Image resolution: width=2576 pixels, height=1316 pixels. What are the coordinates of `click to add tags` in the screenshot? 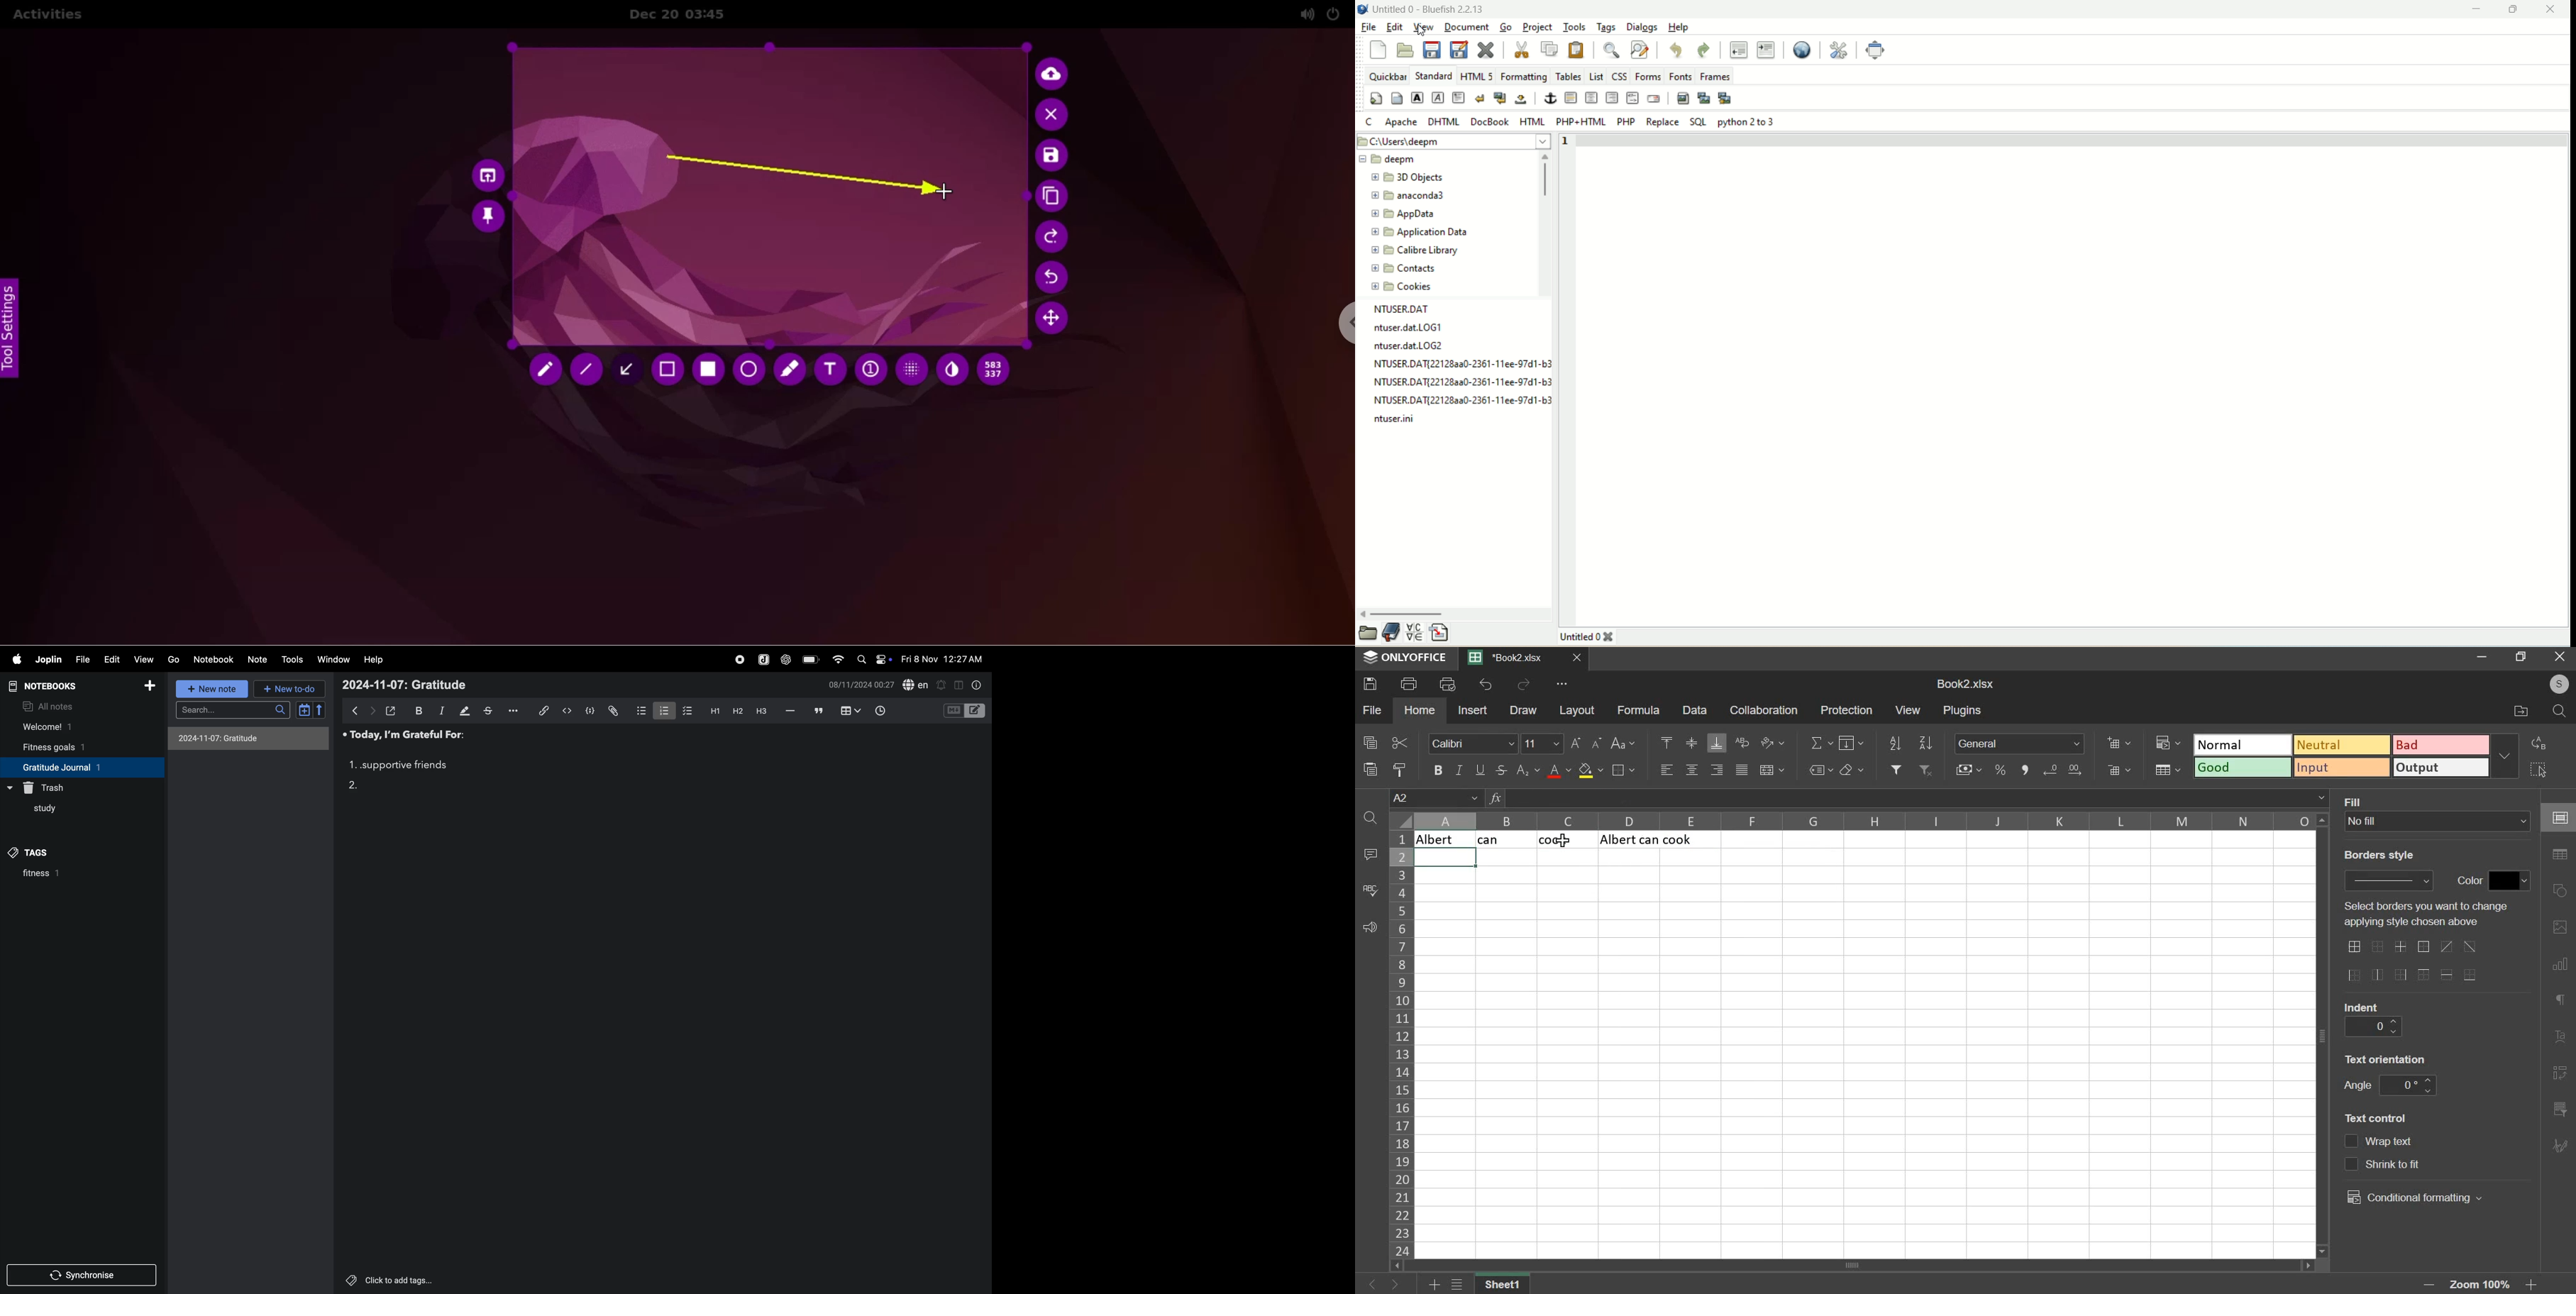 It's located at (385, 1278).